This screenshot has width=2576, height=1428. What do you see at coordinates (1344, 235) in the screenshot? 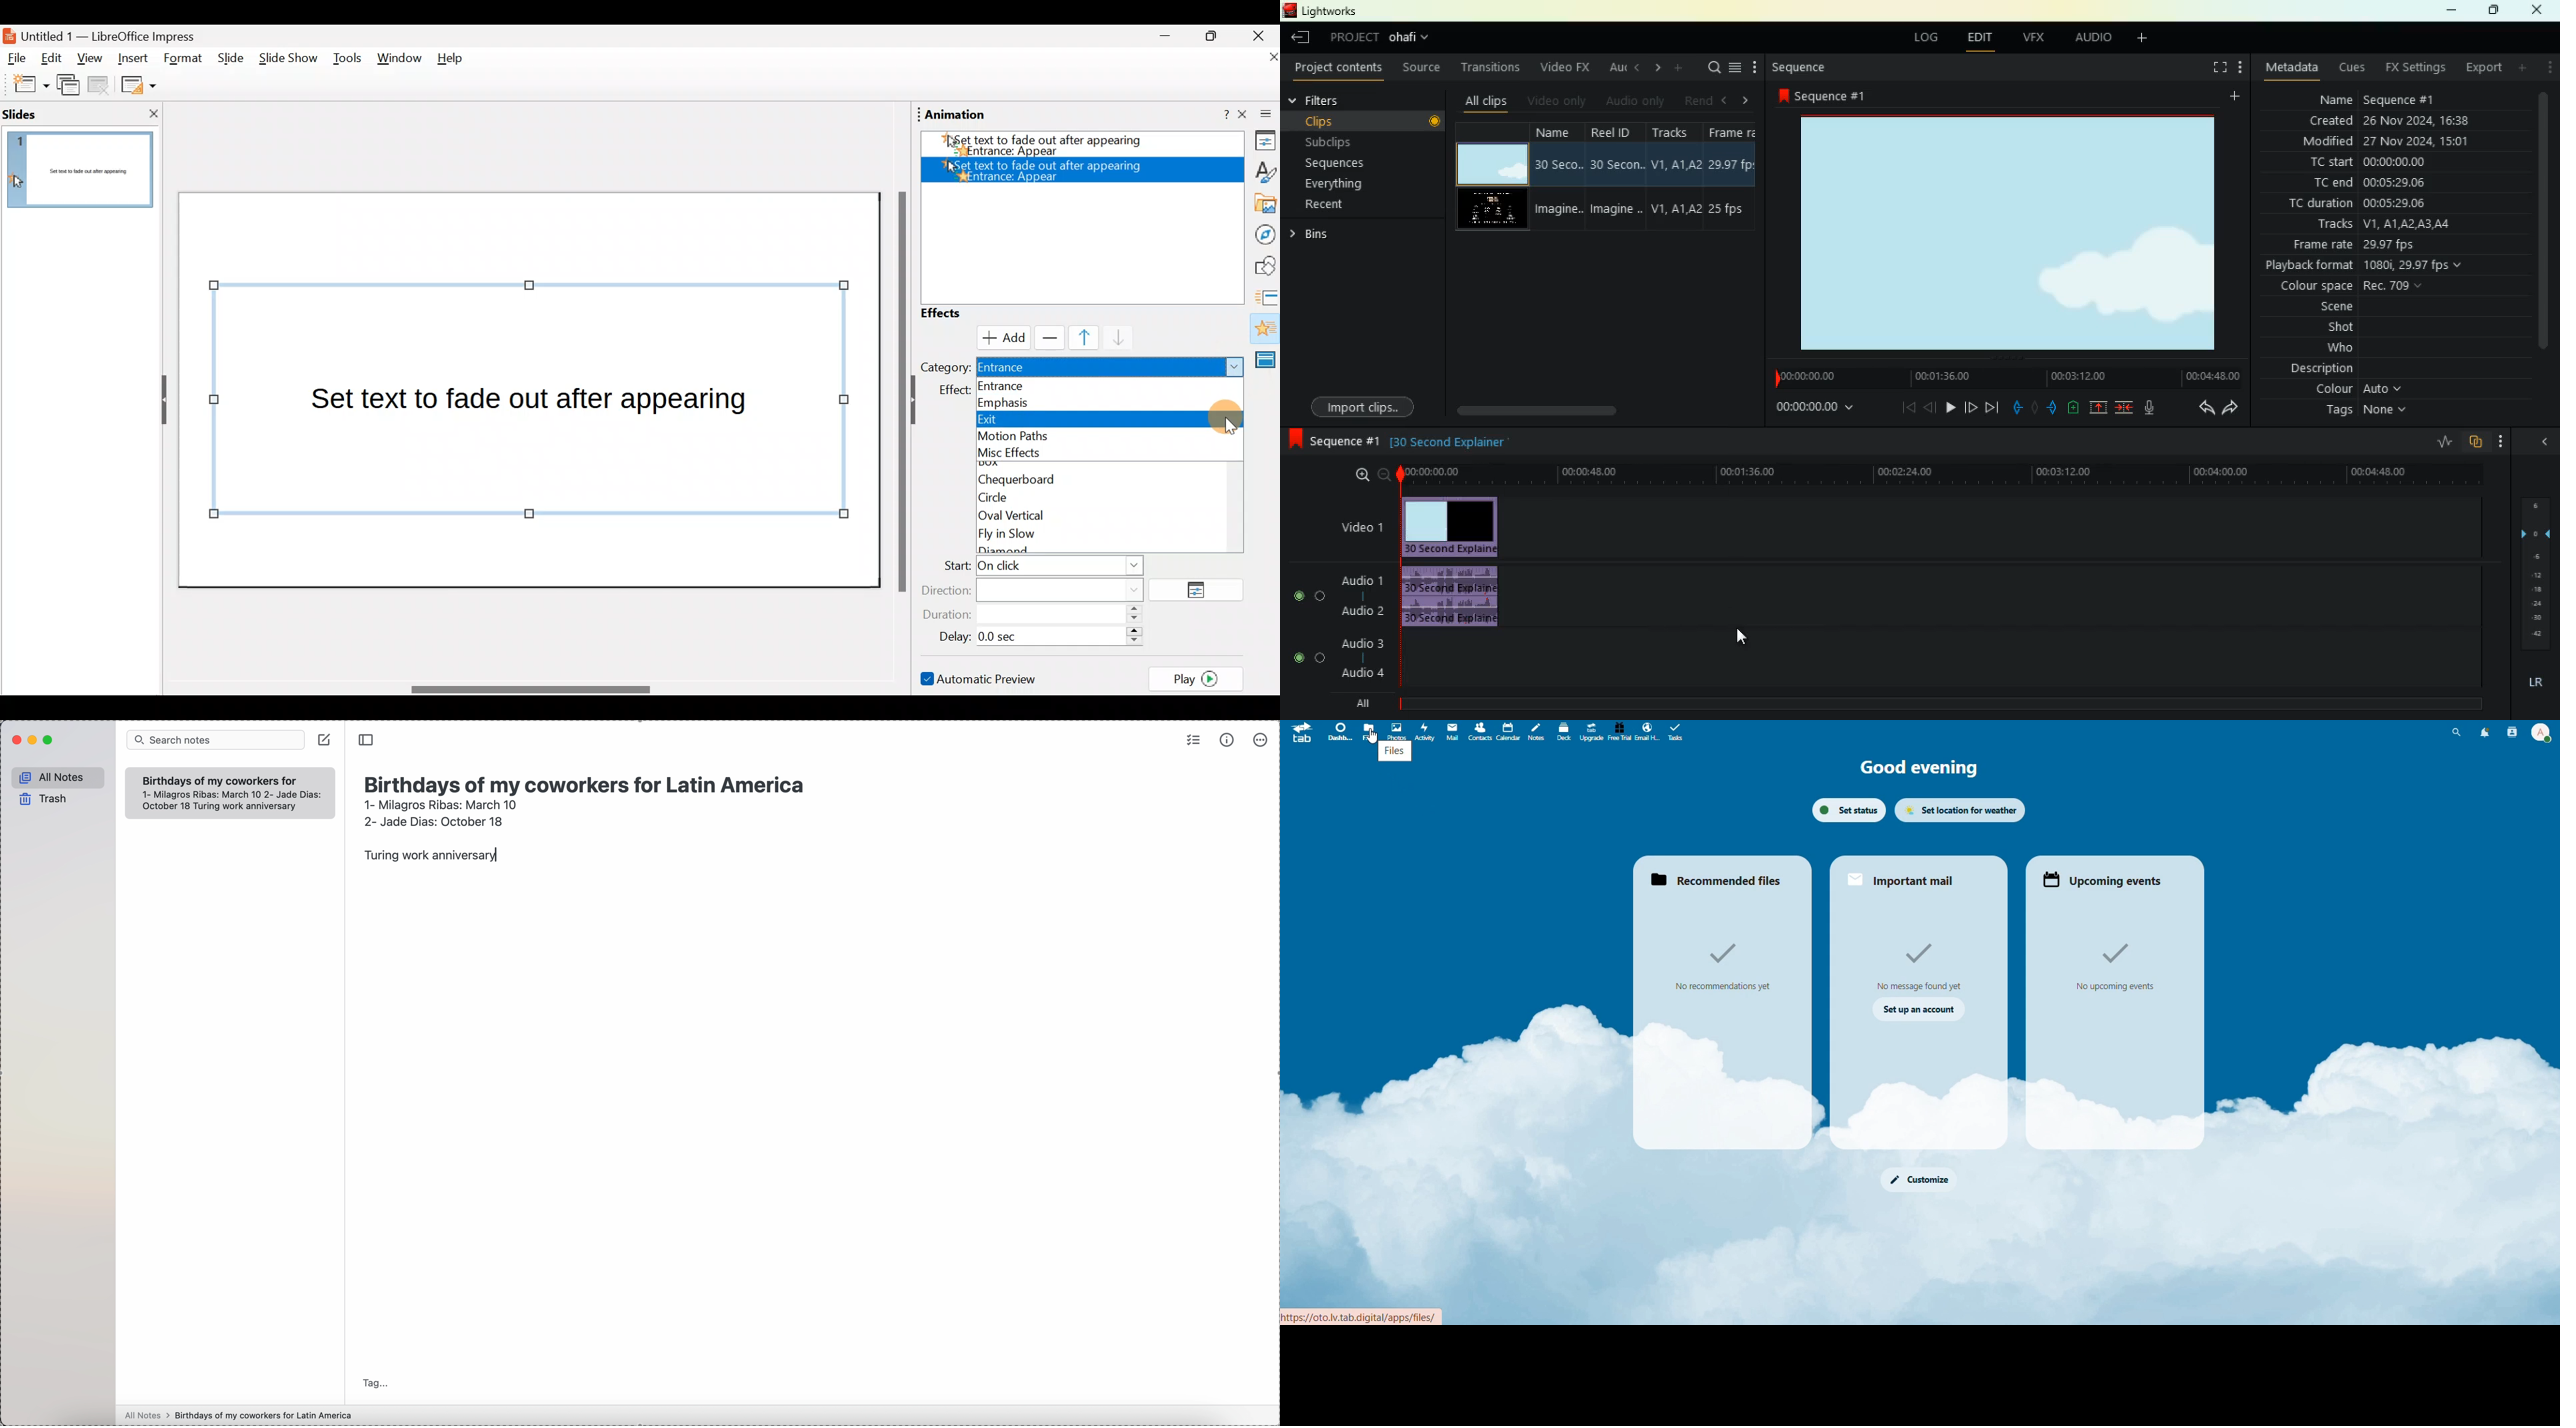
I see `bins` at bounding box center [1344, 235].